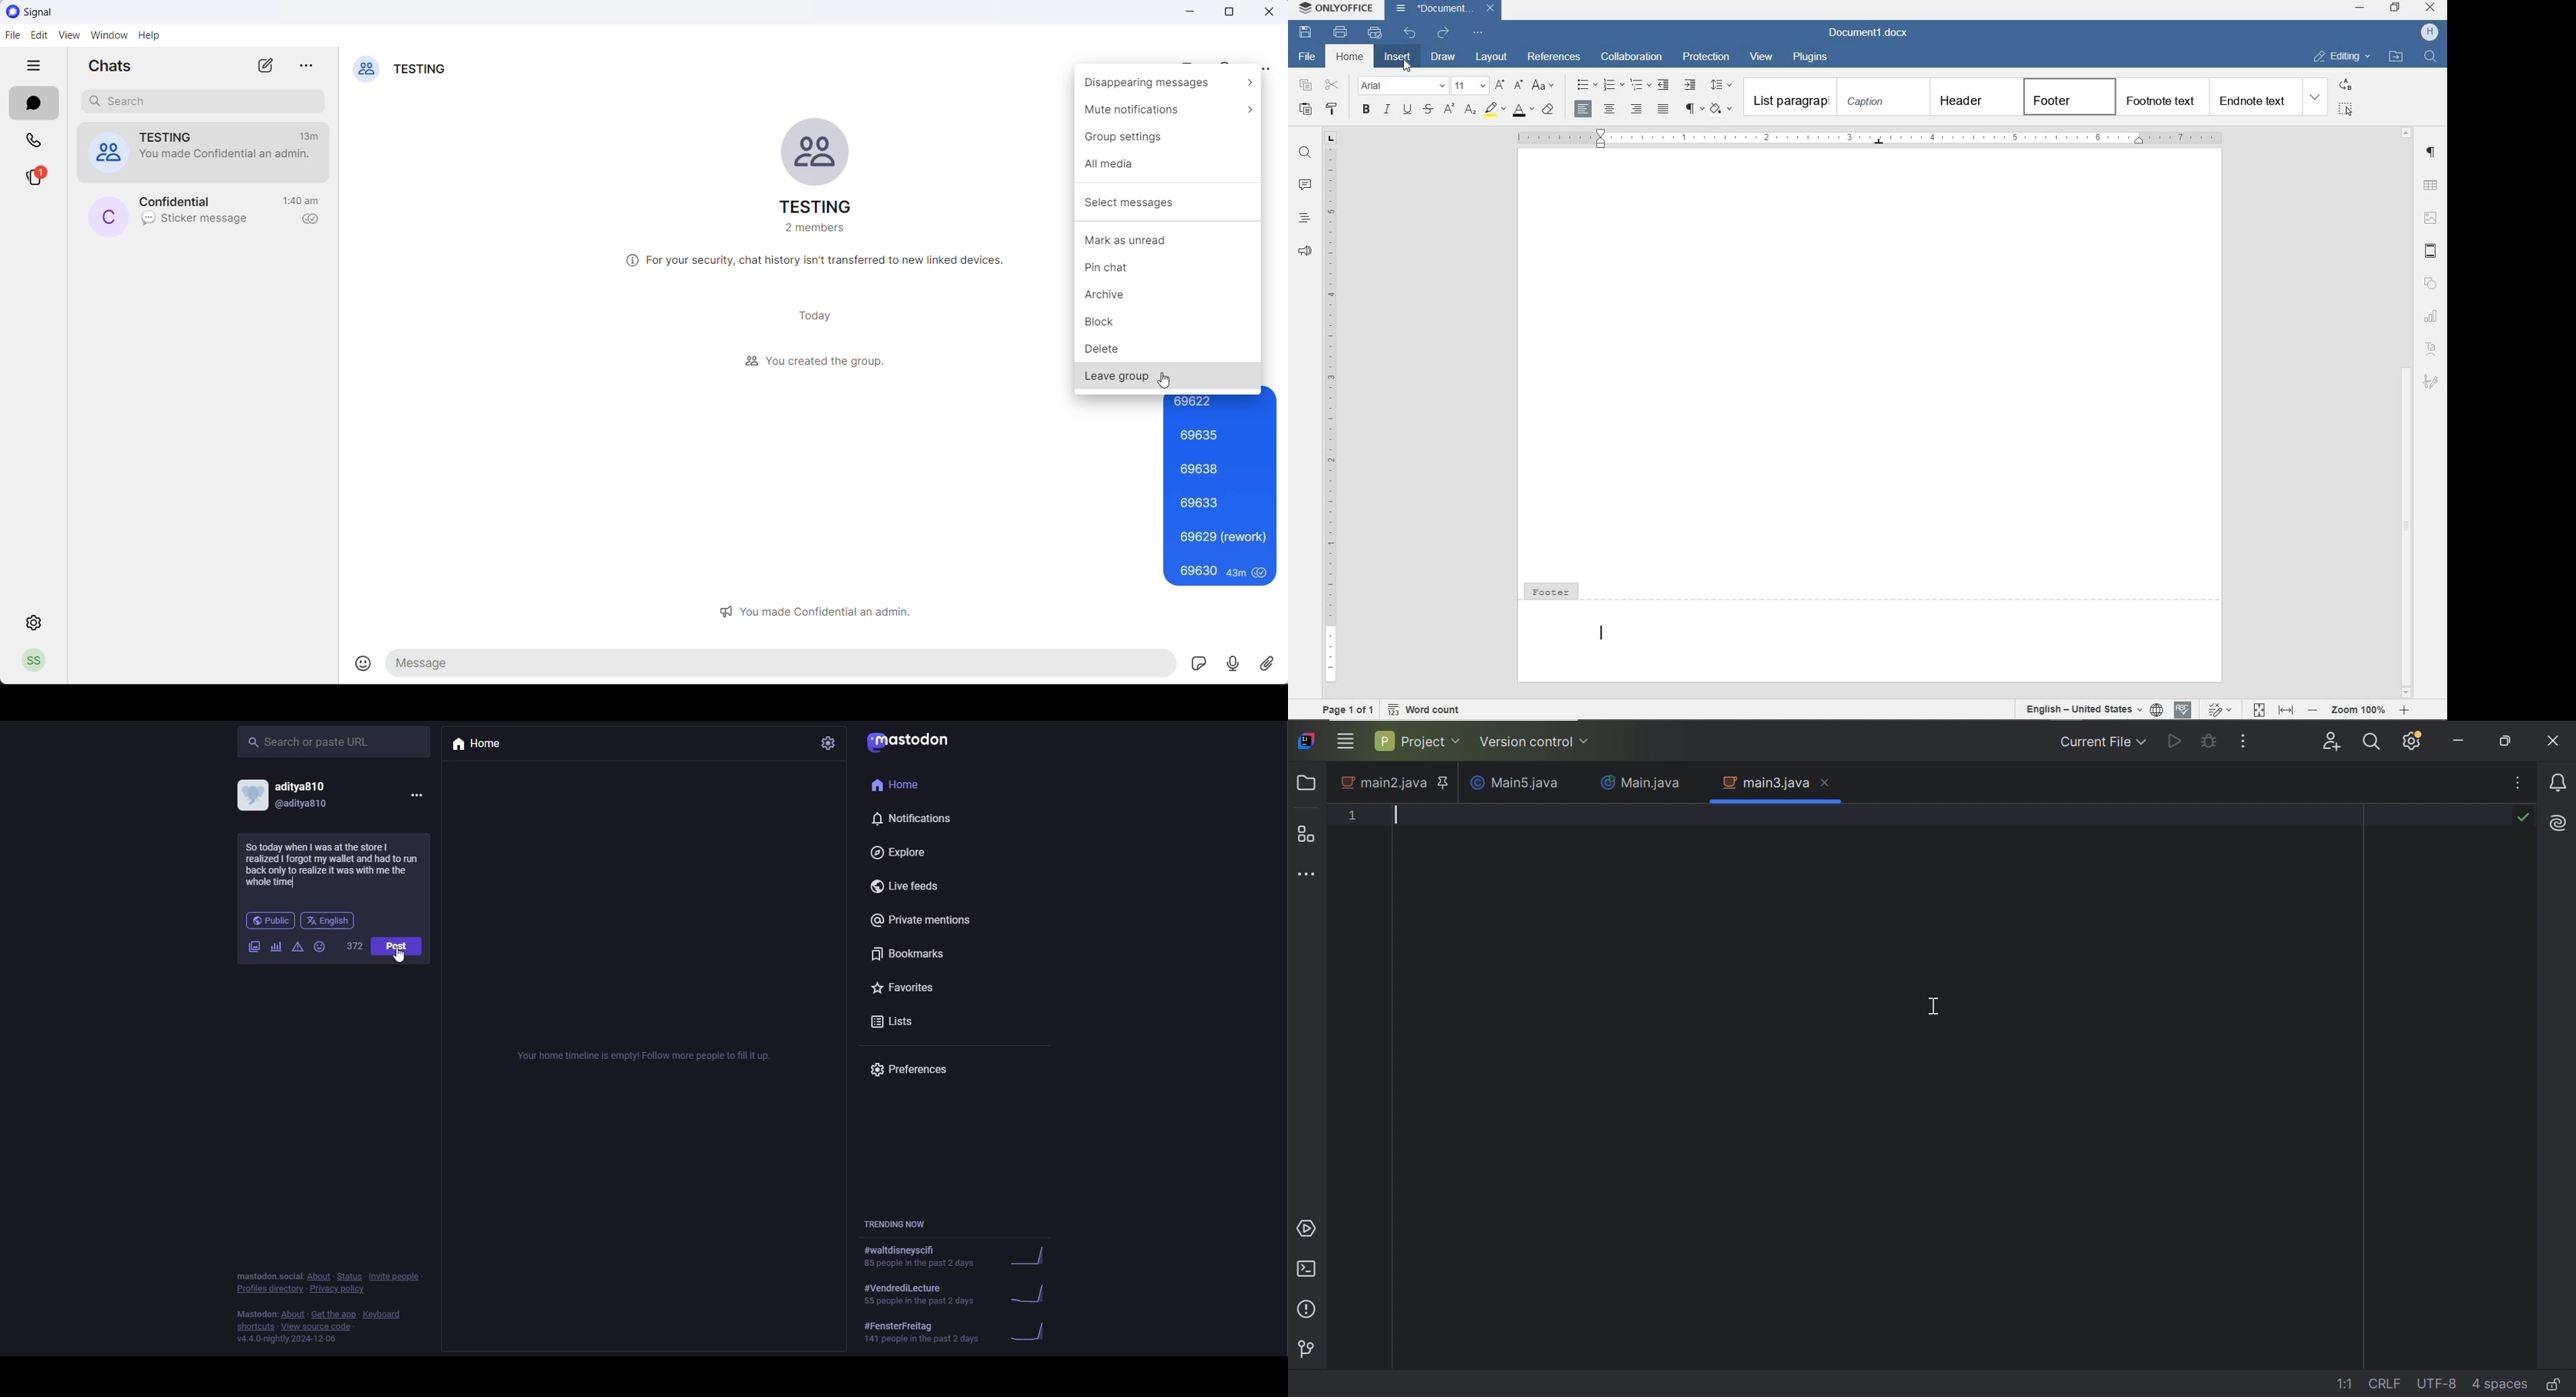  What do you see at coordinates (1641, 86) in the screenshot?
I see `multilevel list` at bounding box center [1641, 86].